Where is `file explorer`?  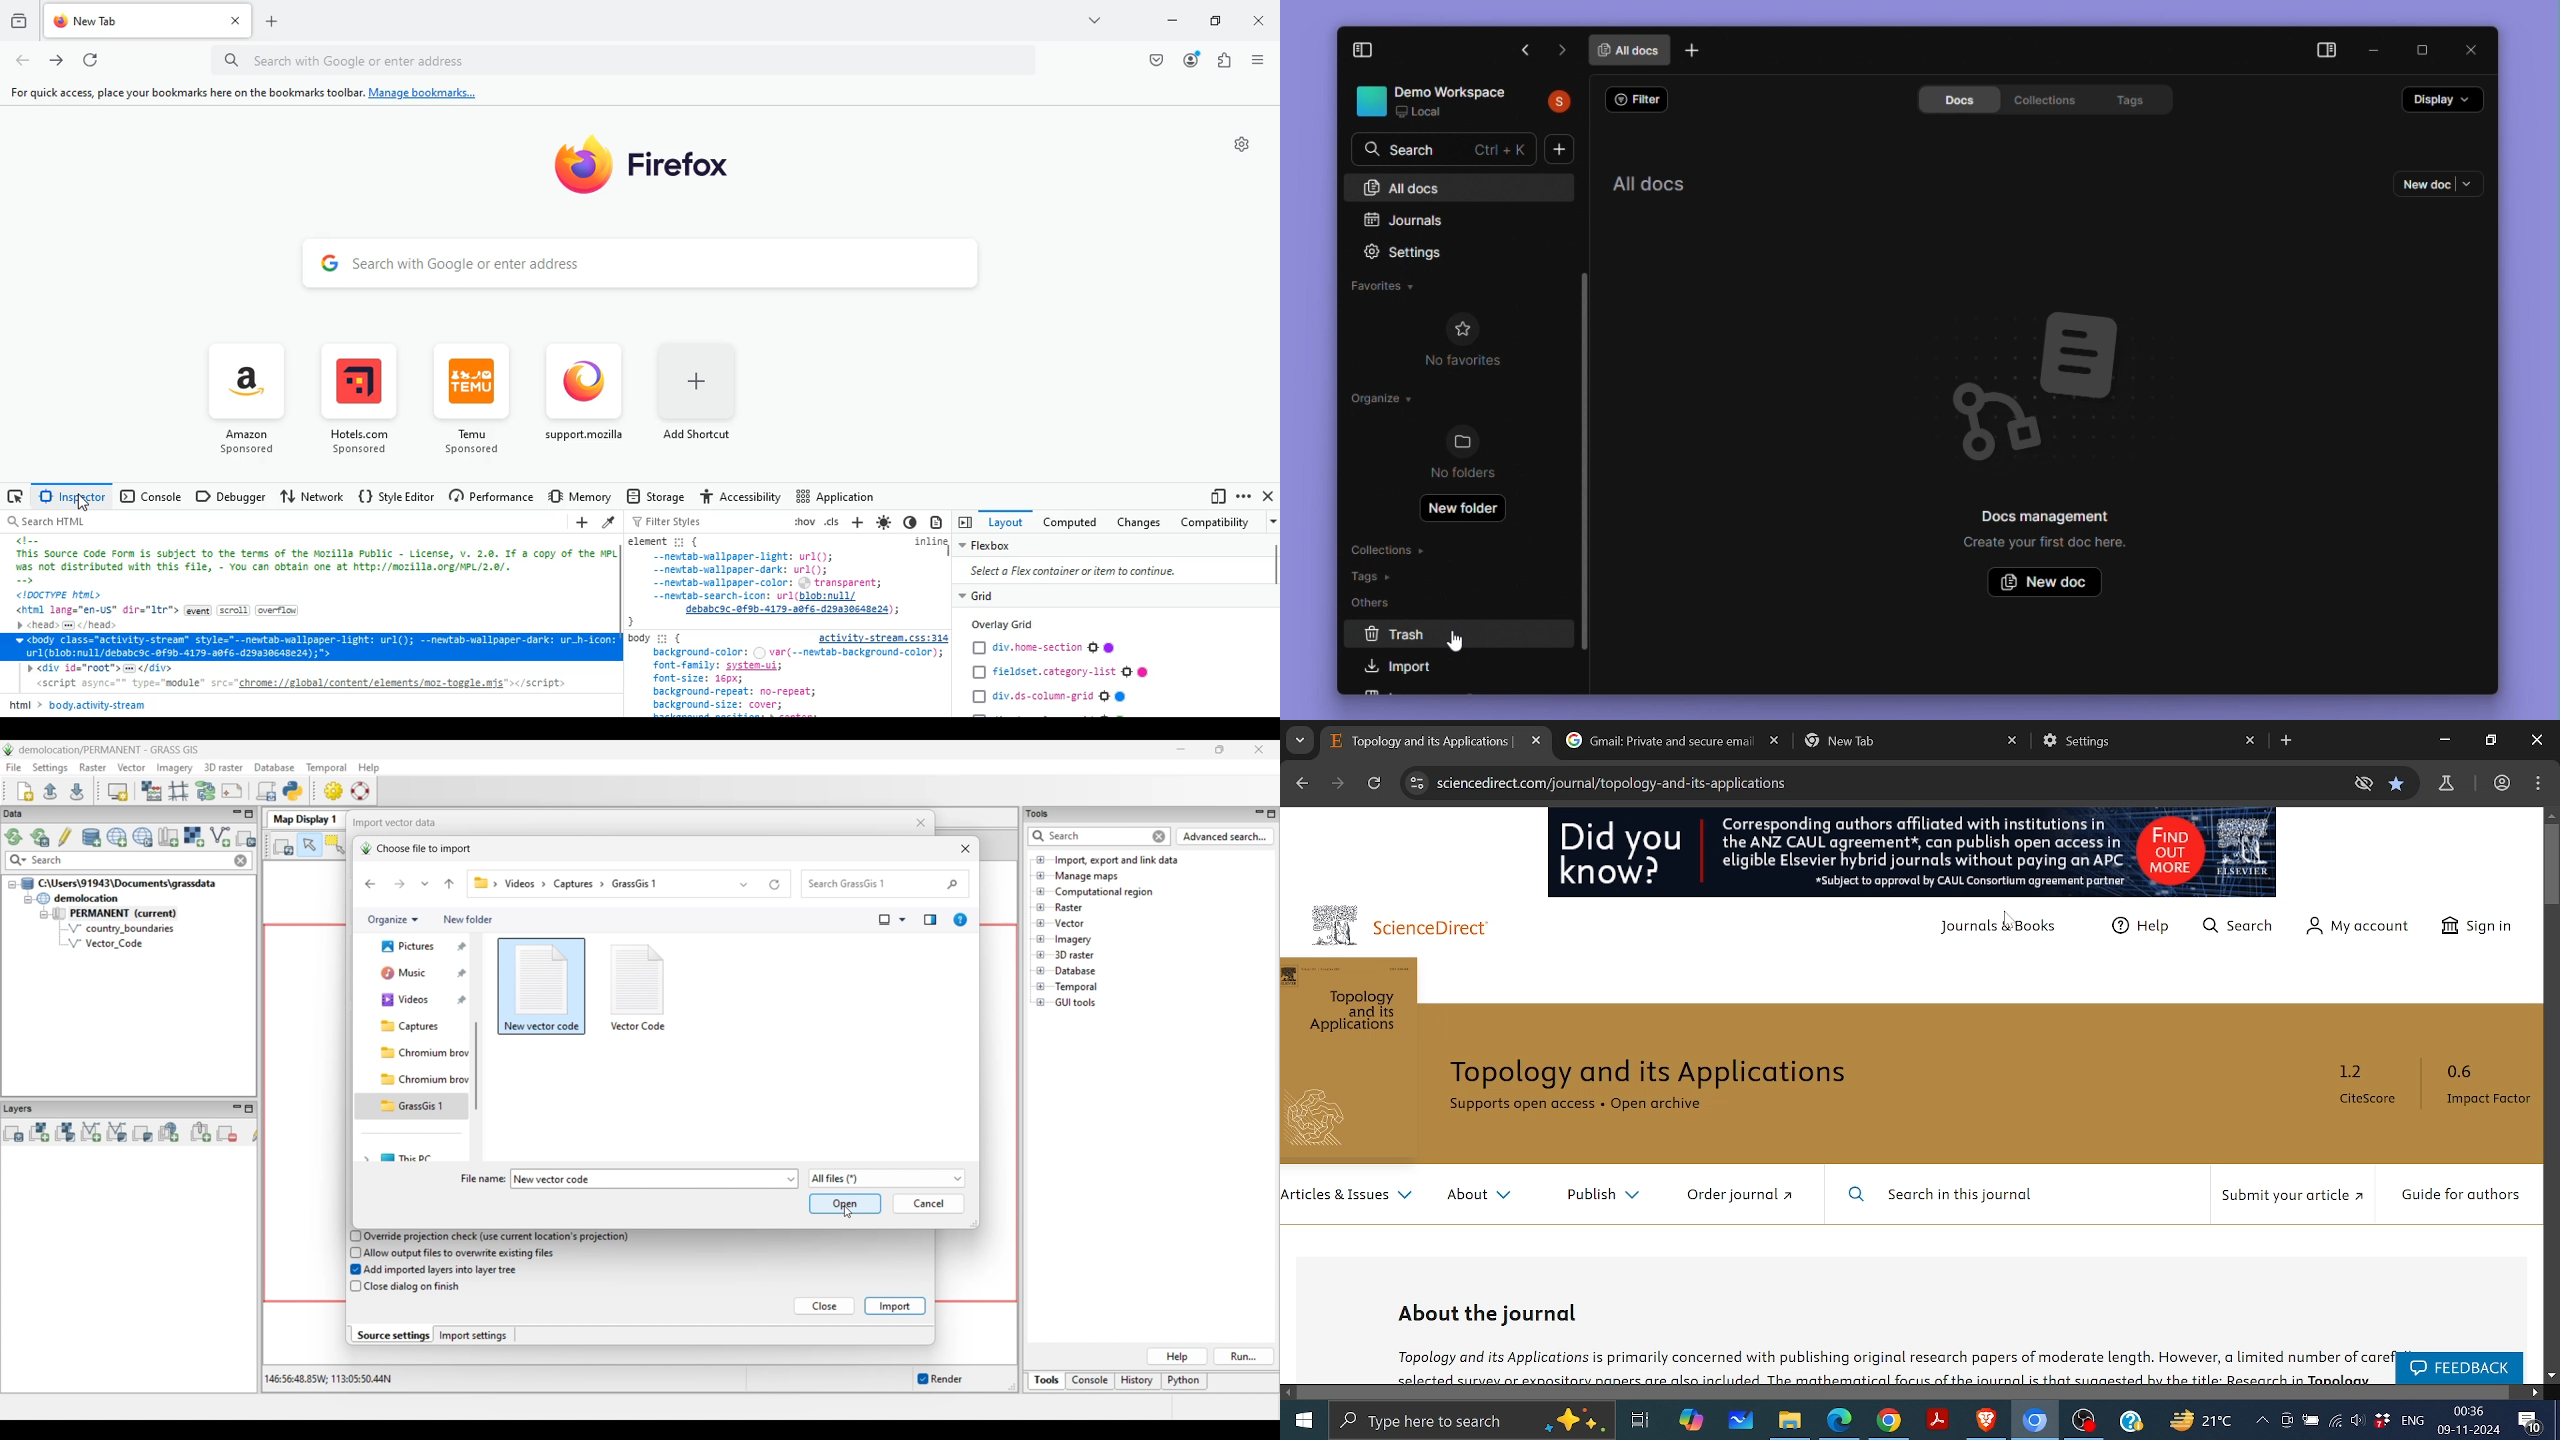 file explorer is located at coordinates (1794, 1423).